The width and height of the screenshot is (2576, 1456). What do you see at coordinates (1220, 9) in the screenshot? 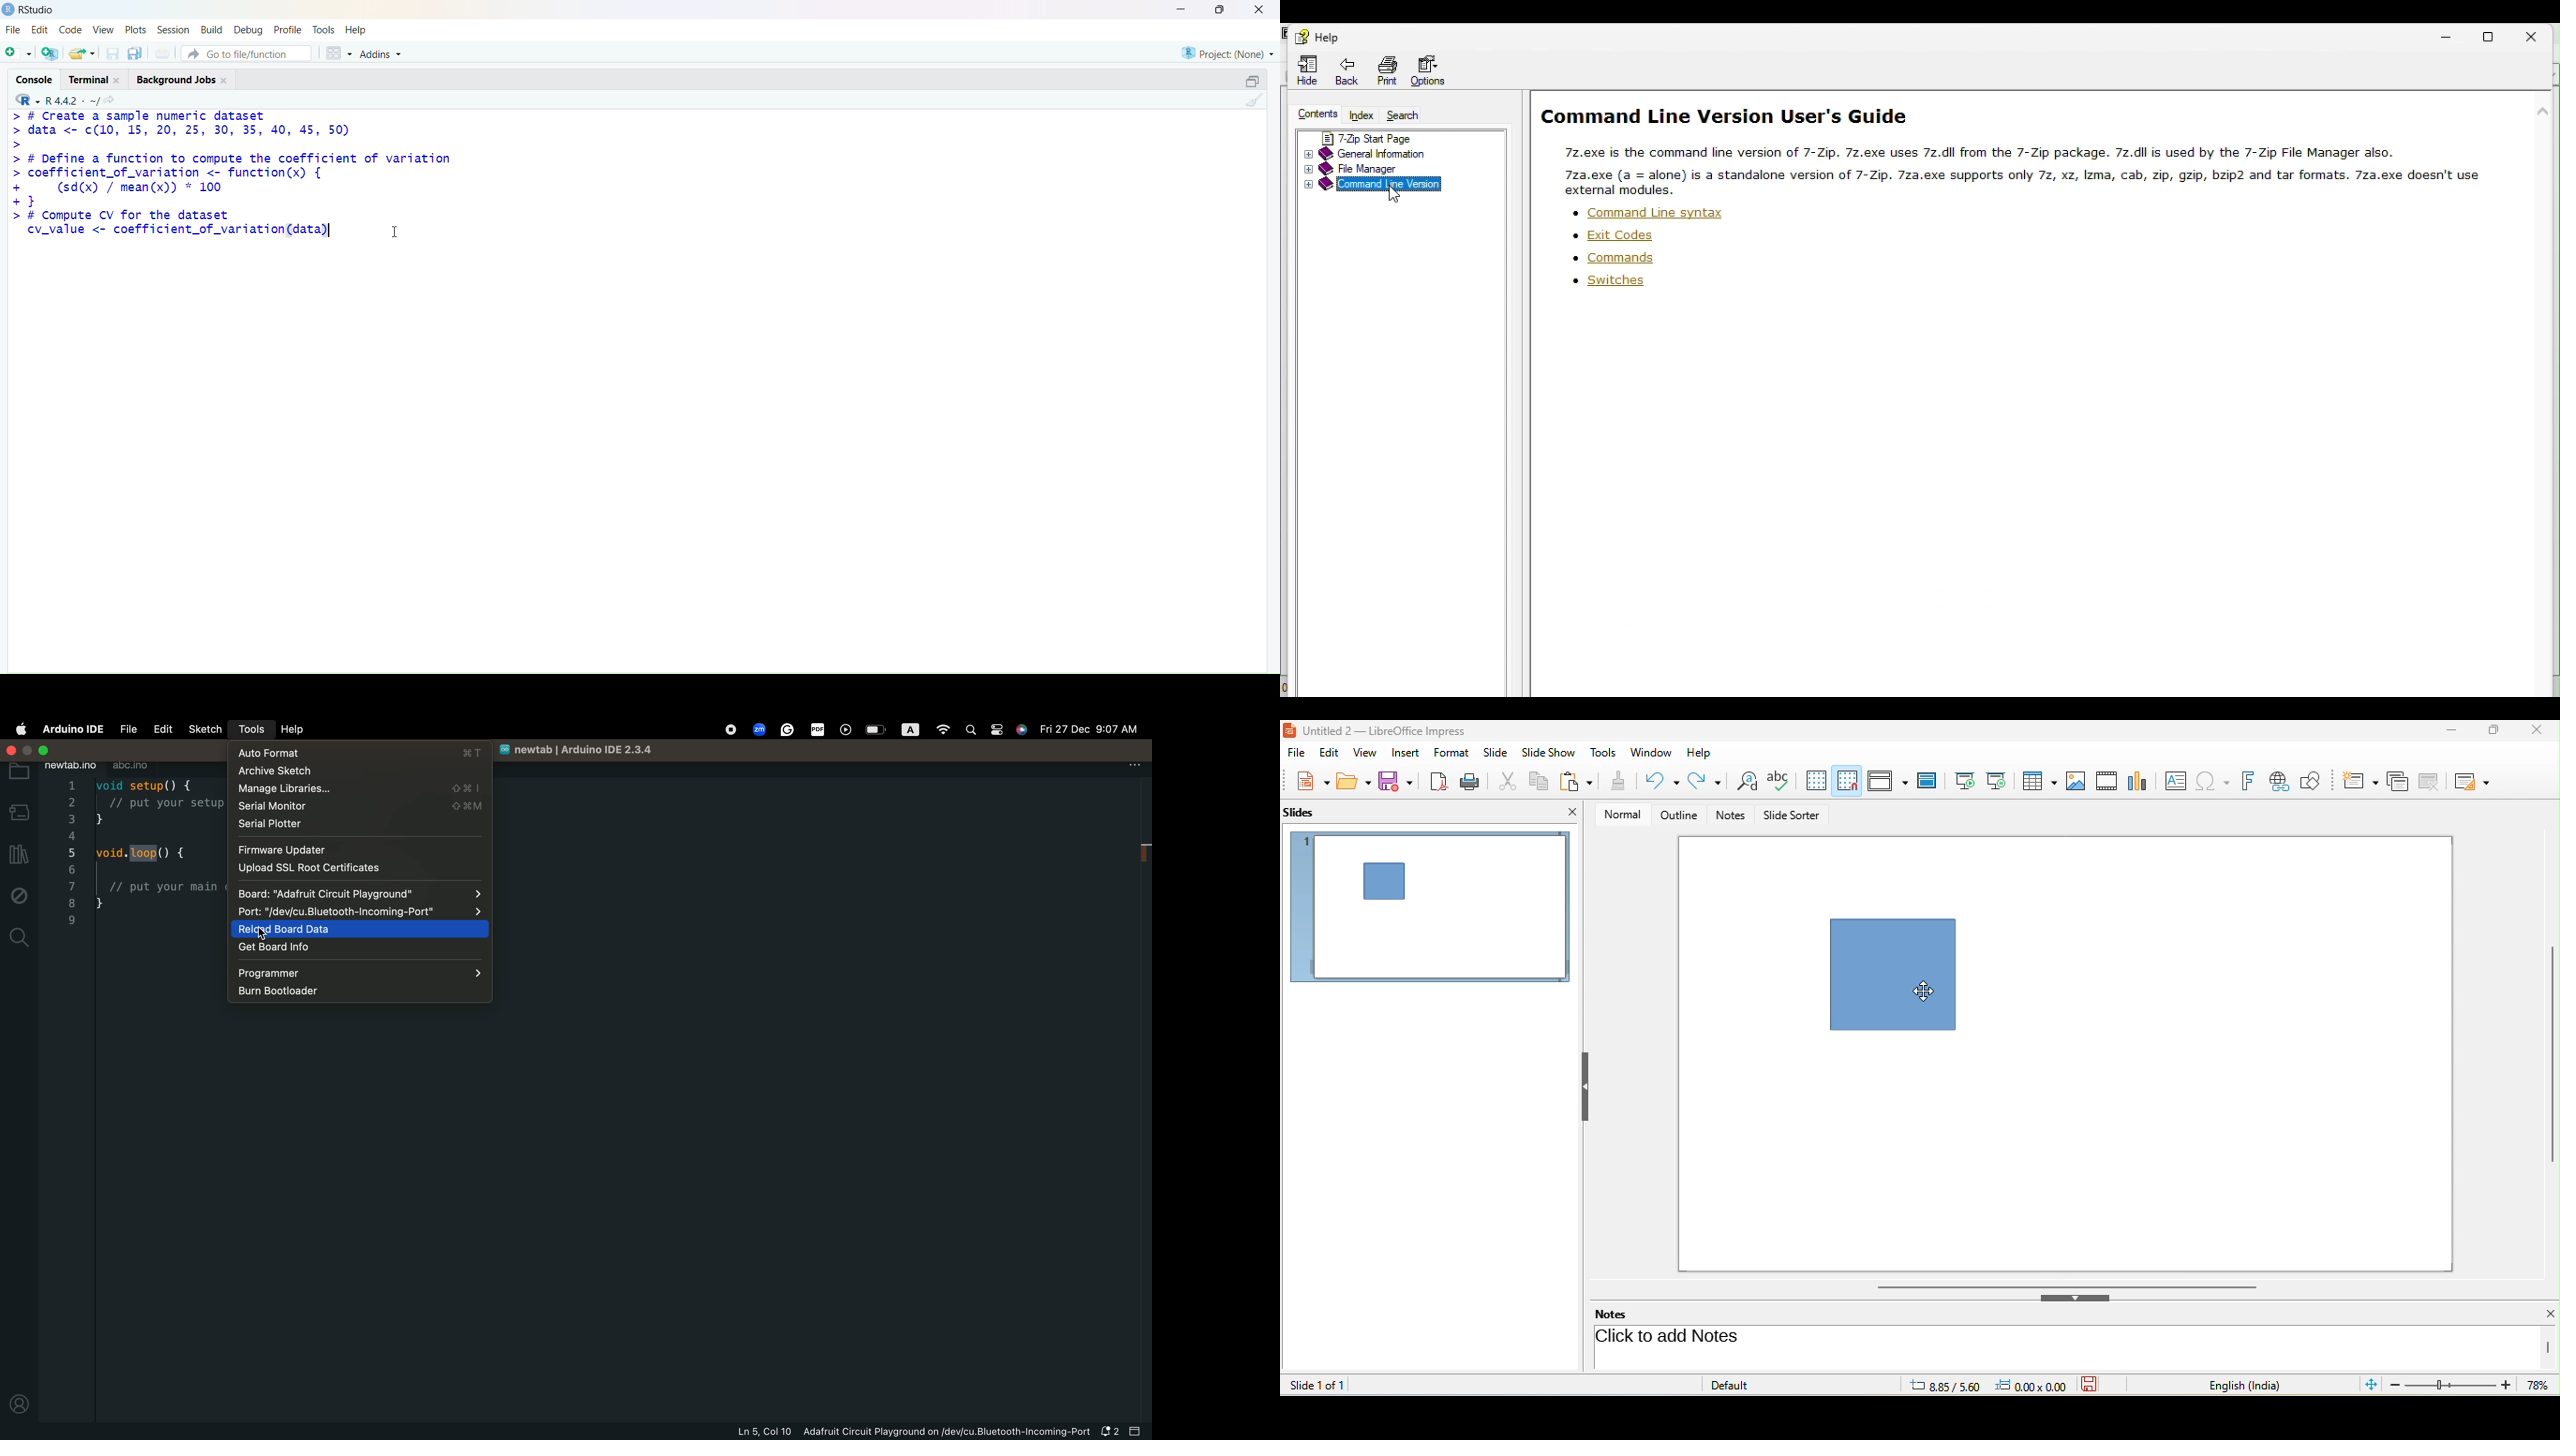
I see `maximise` at bounding box center [1220, 9].